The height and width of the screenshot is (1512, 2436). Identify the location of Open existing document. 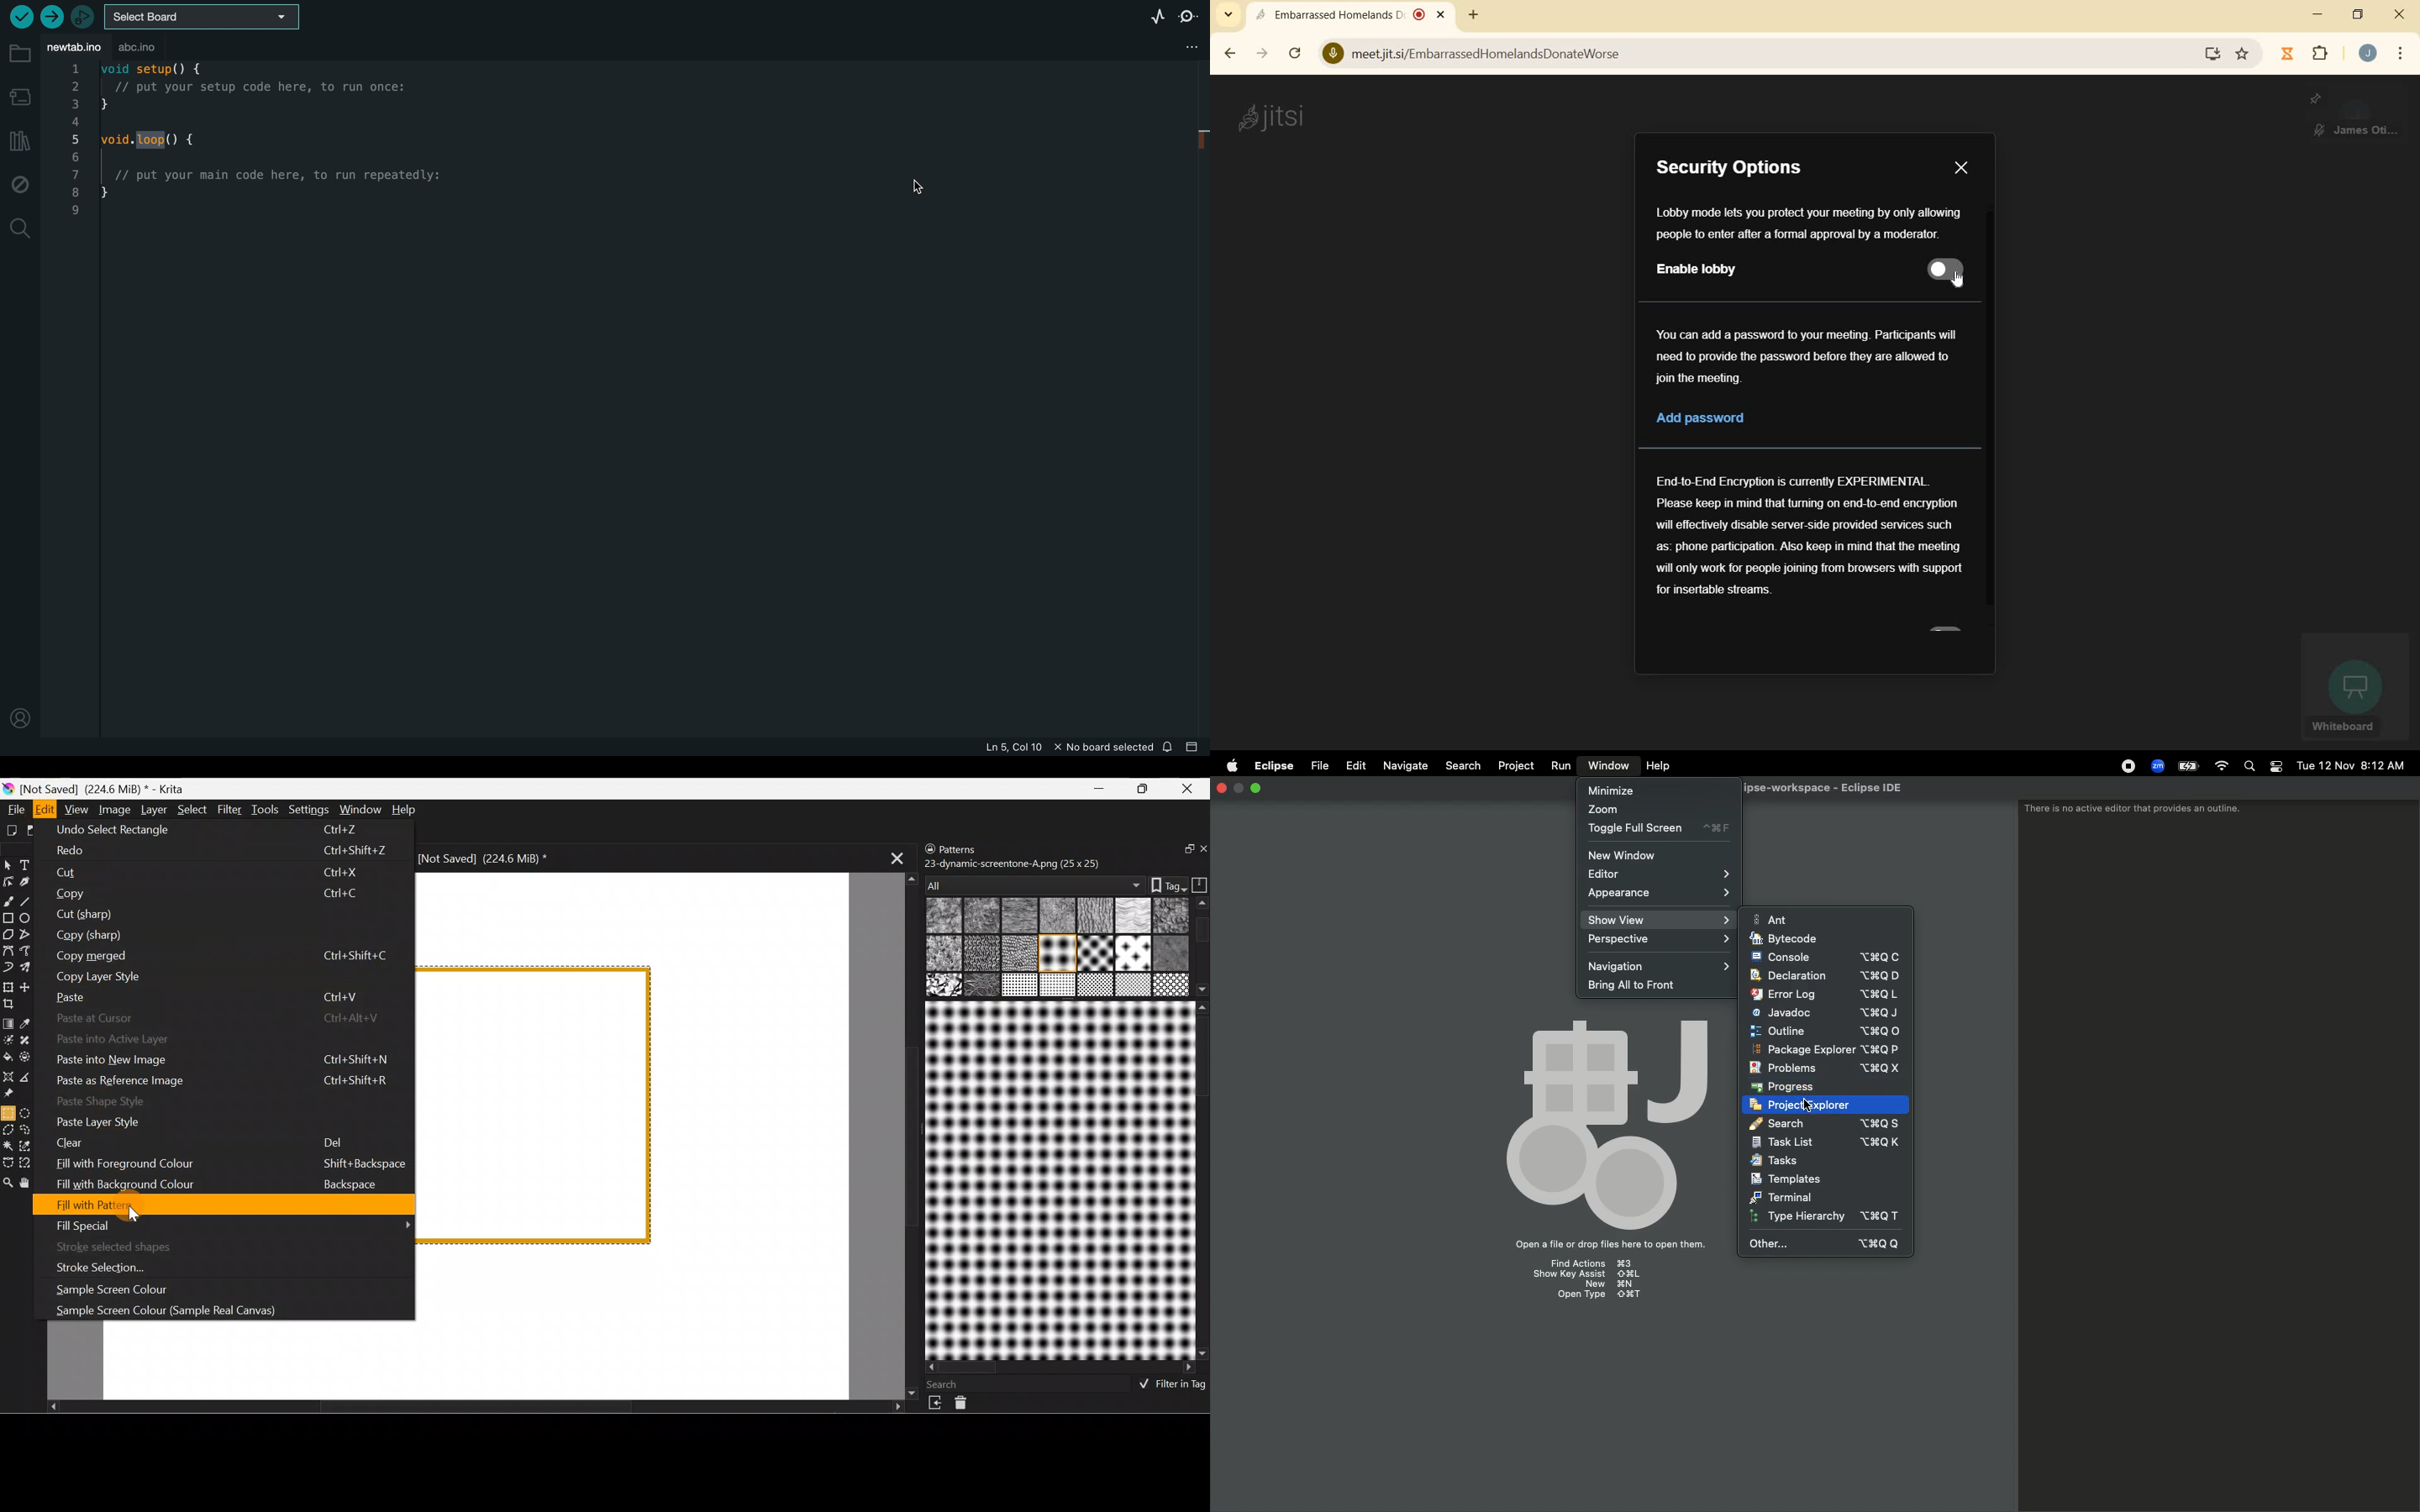
(31, 828).